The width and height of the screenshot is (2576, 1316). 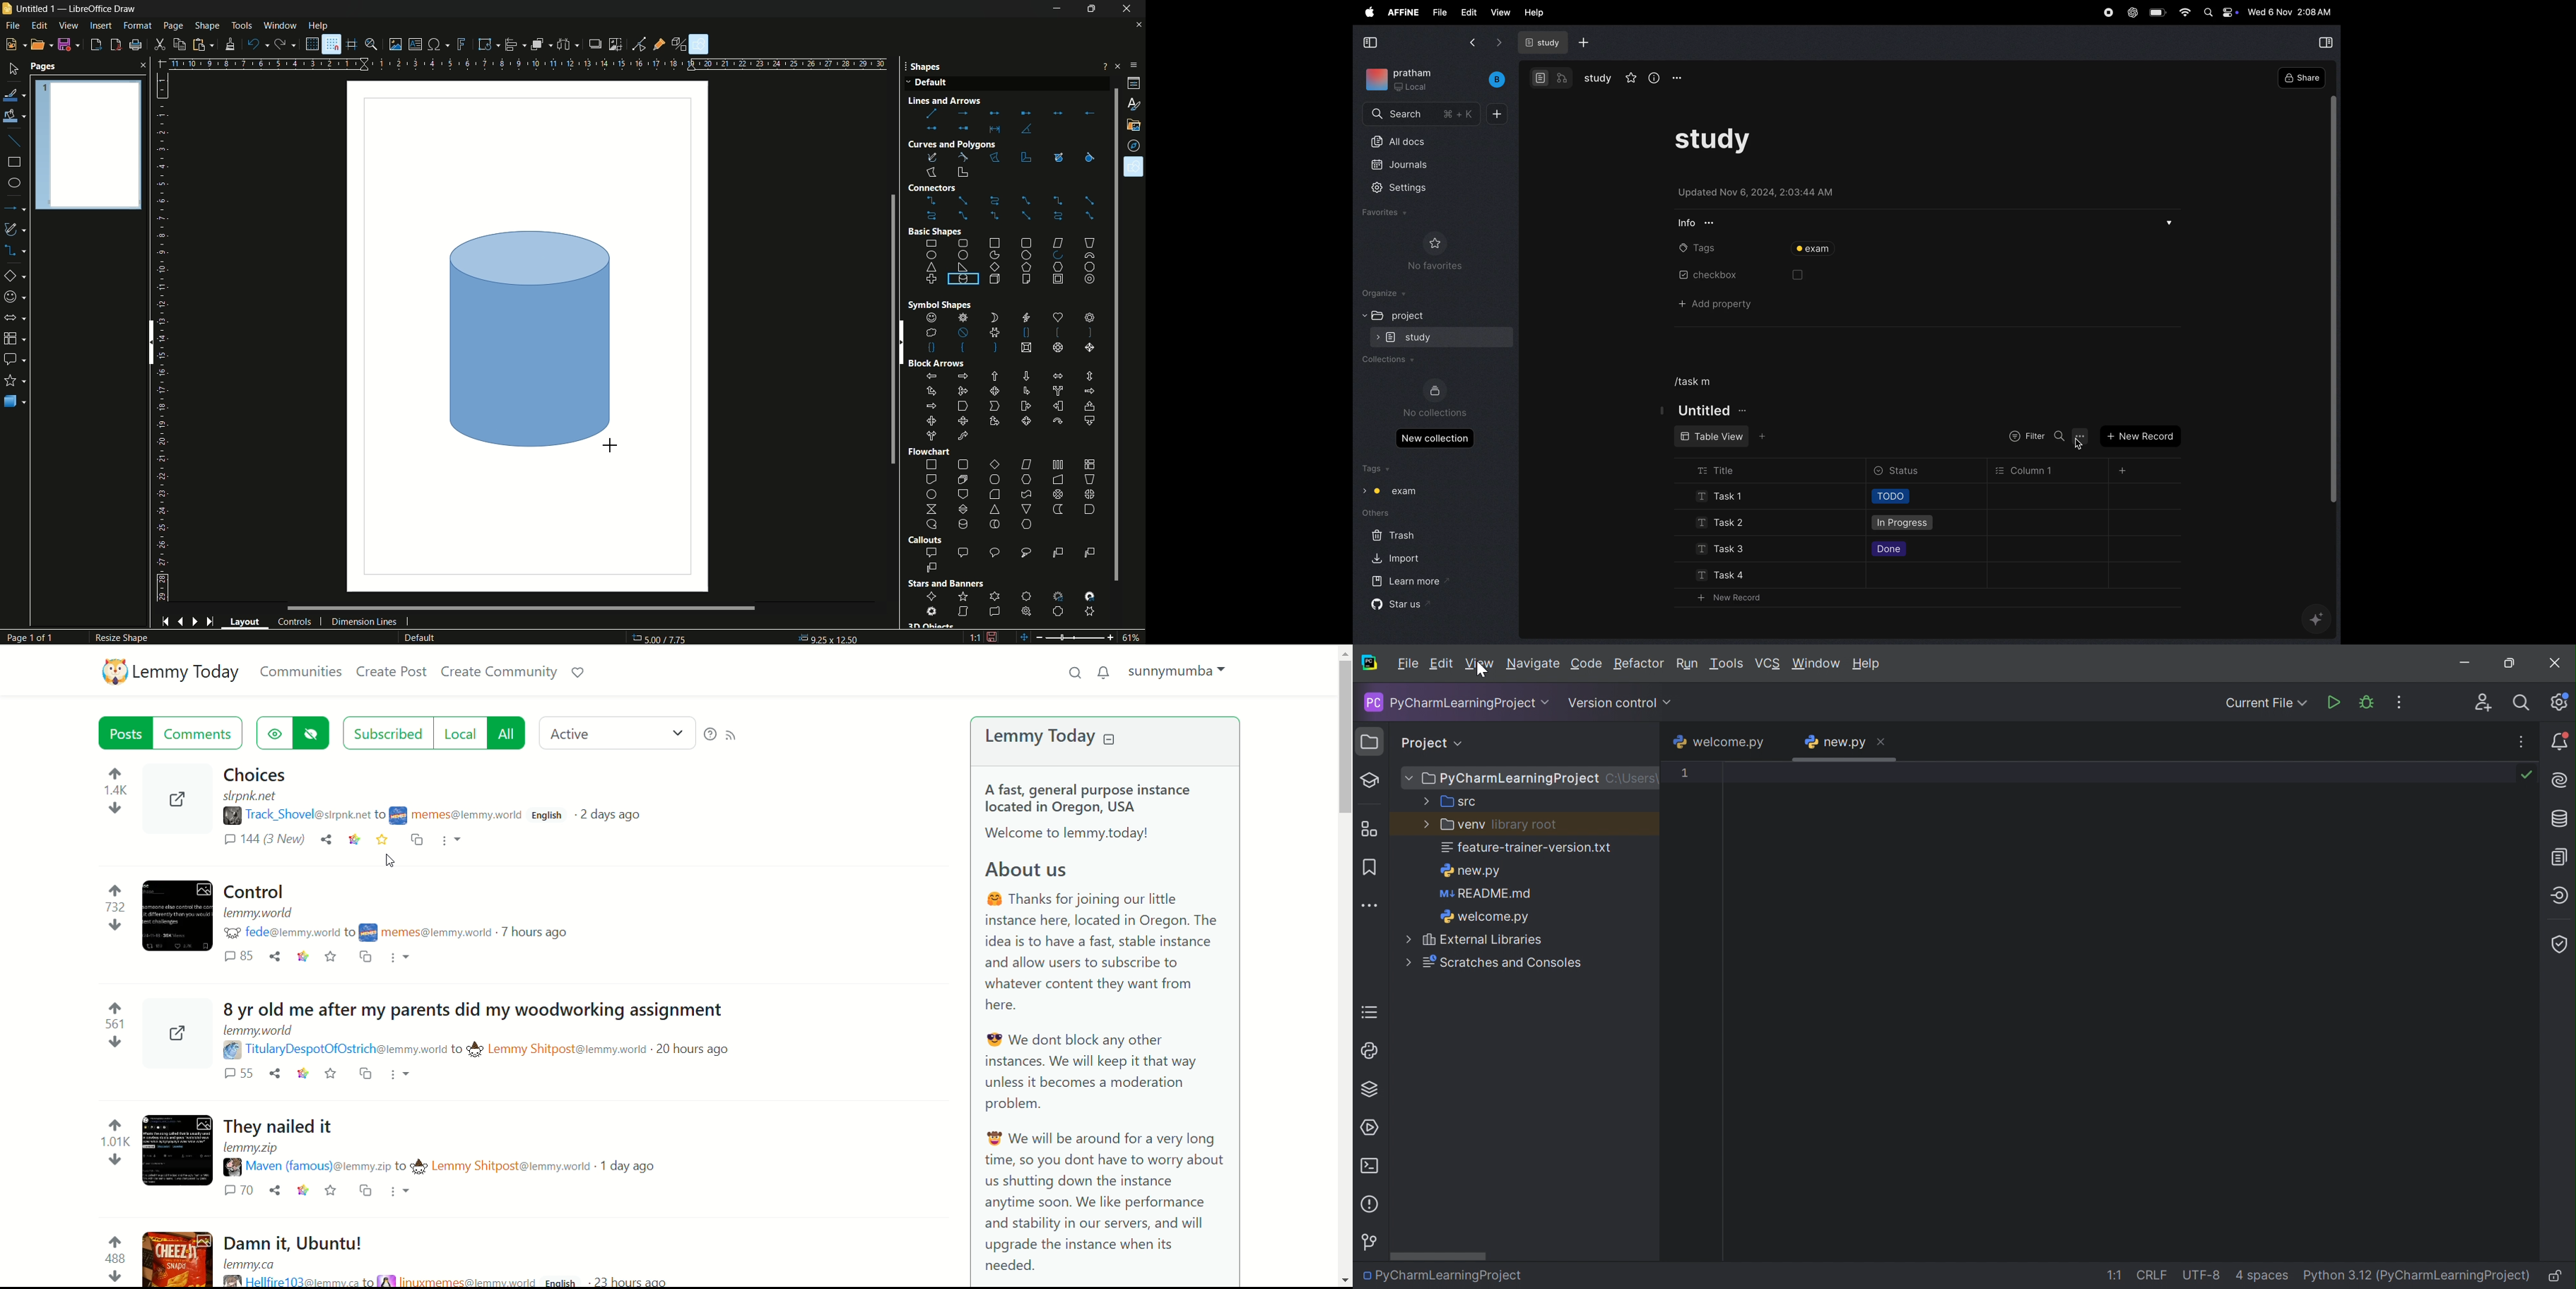 I want to click on connectors, so click(x=17, y=250).